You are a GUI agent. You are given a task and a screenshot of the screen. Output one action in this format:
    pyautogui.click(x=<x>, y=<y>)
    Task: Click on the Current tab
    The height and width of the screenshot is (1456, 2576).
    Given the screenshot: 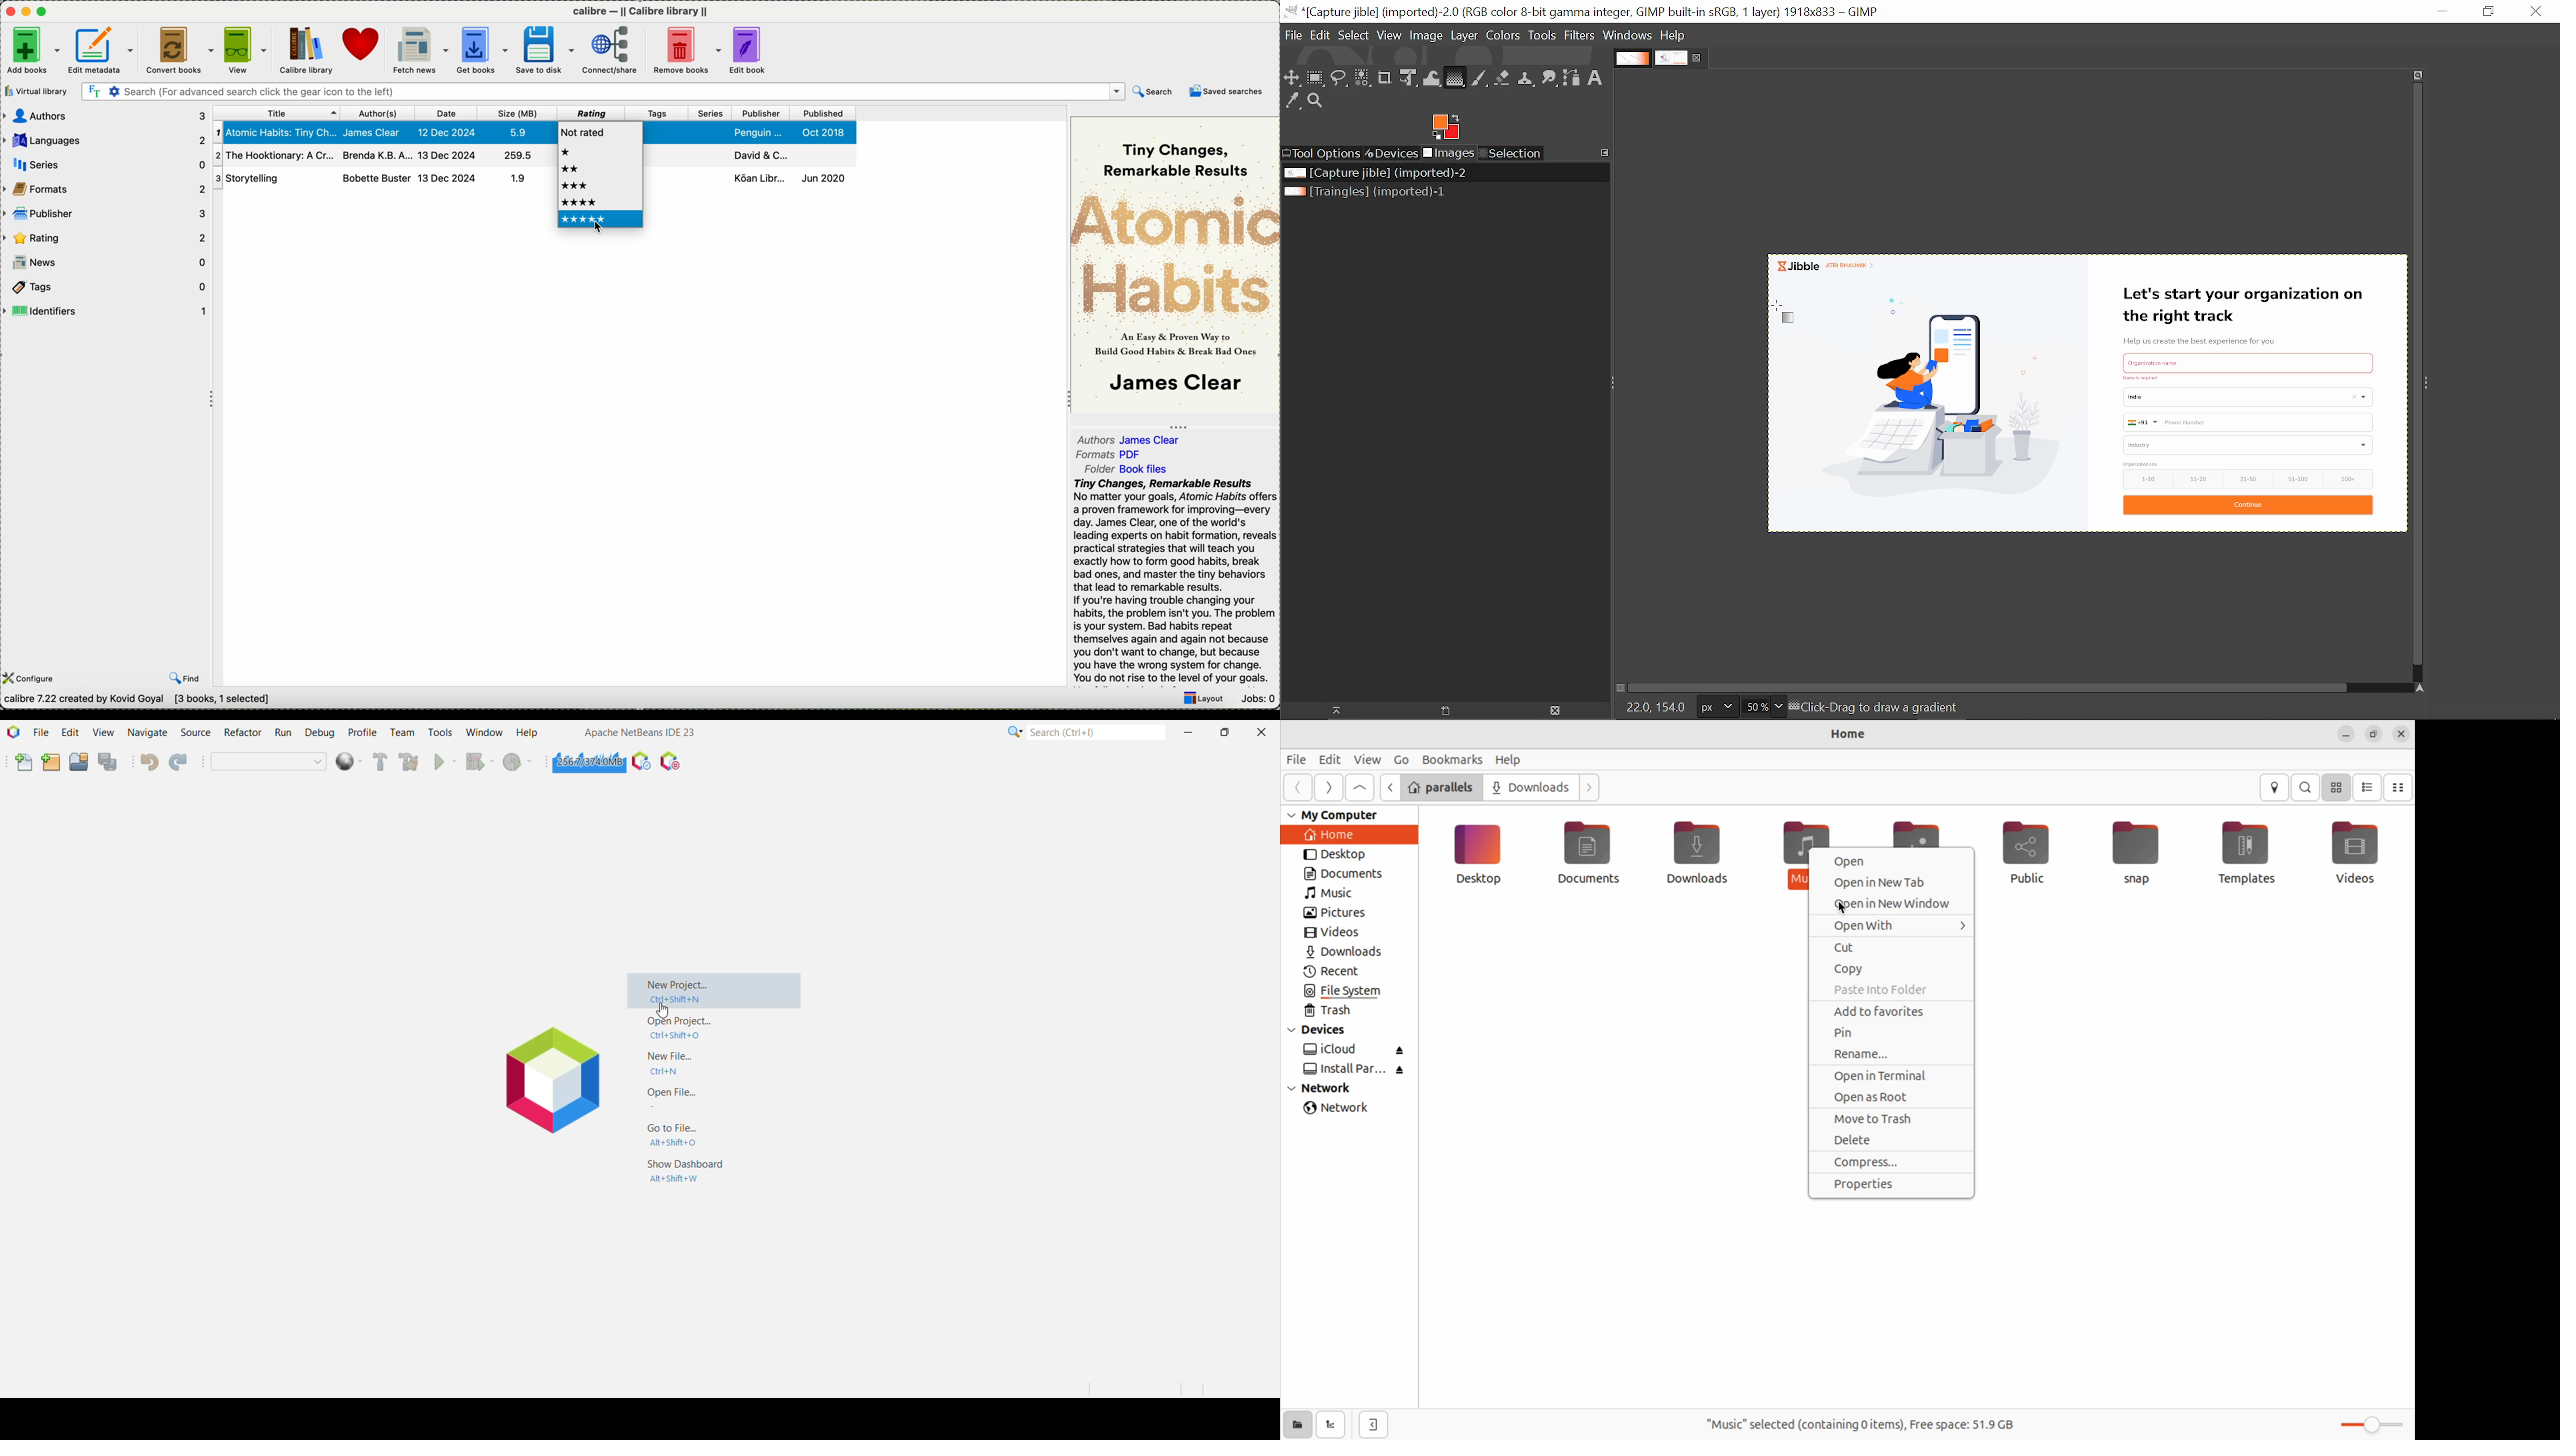 What is the action you would take?
    pyautogui.click(x=1672, y=58)
    